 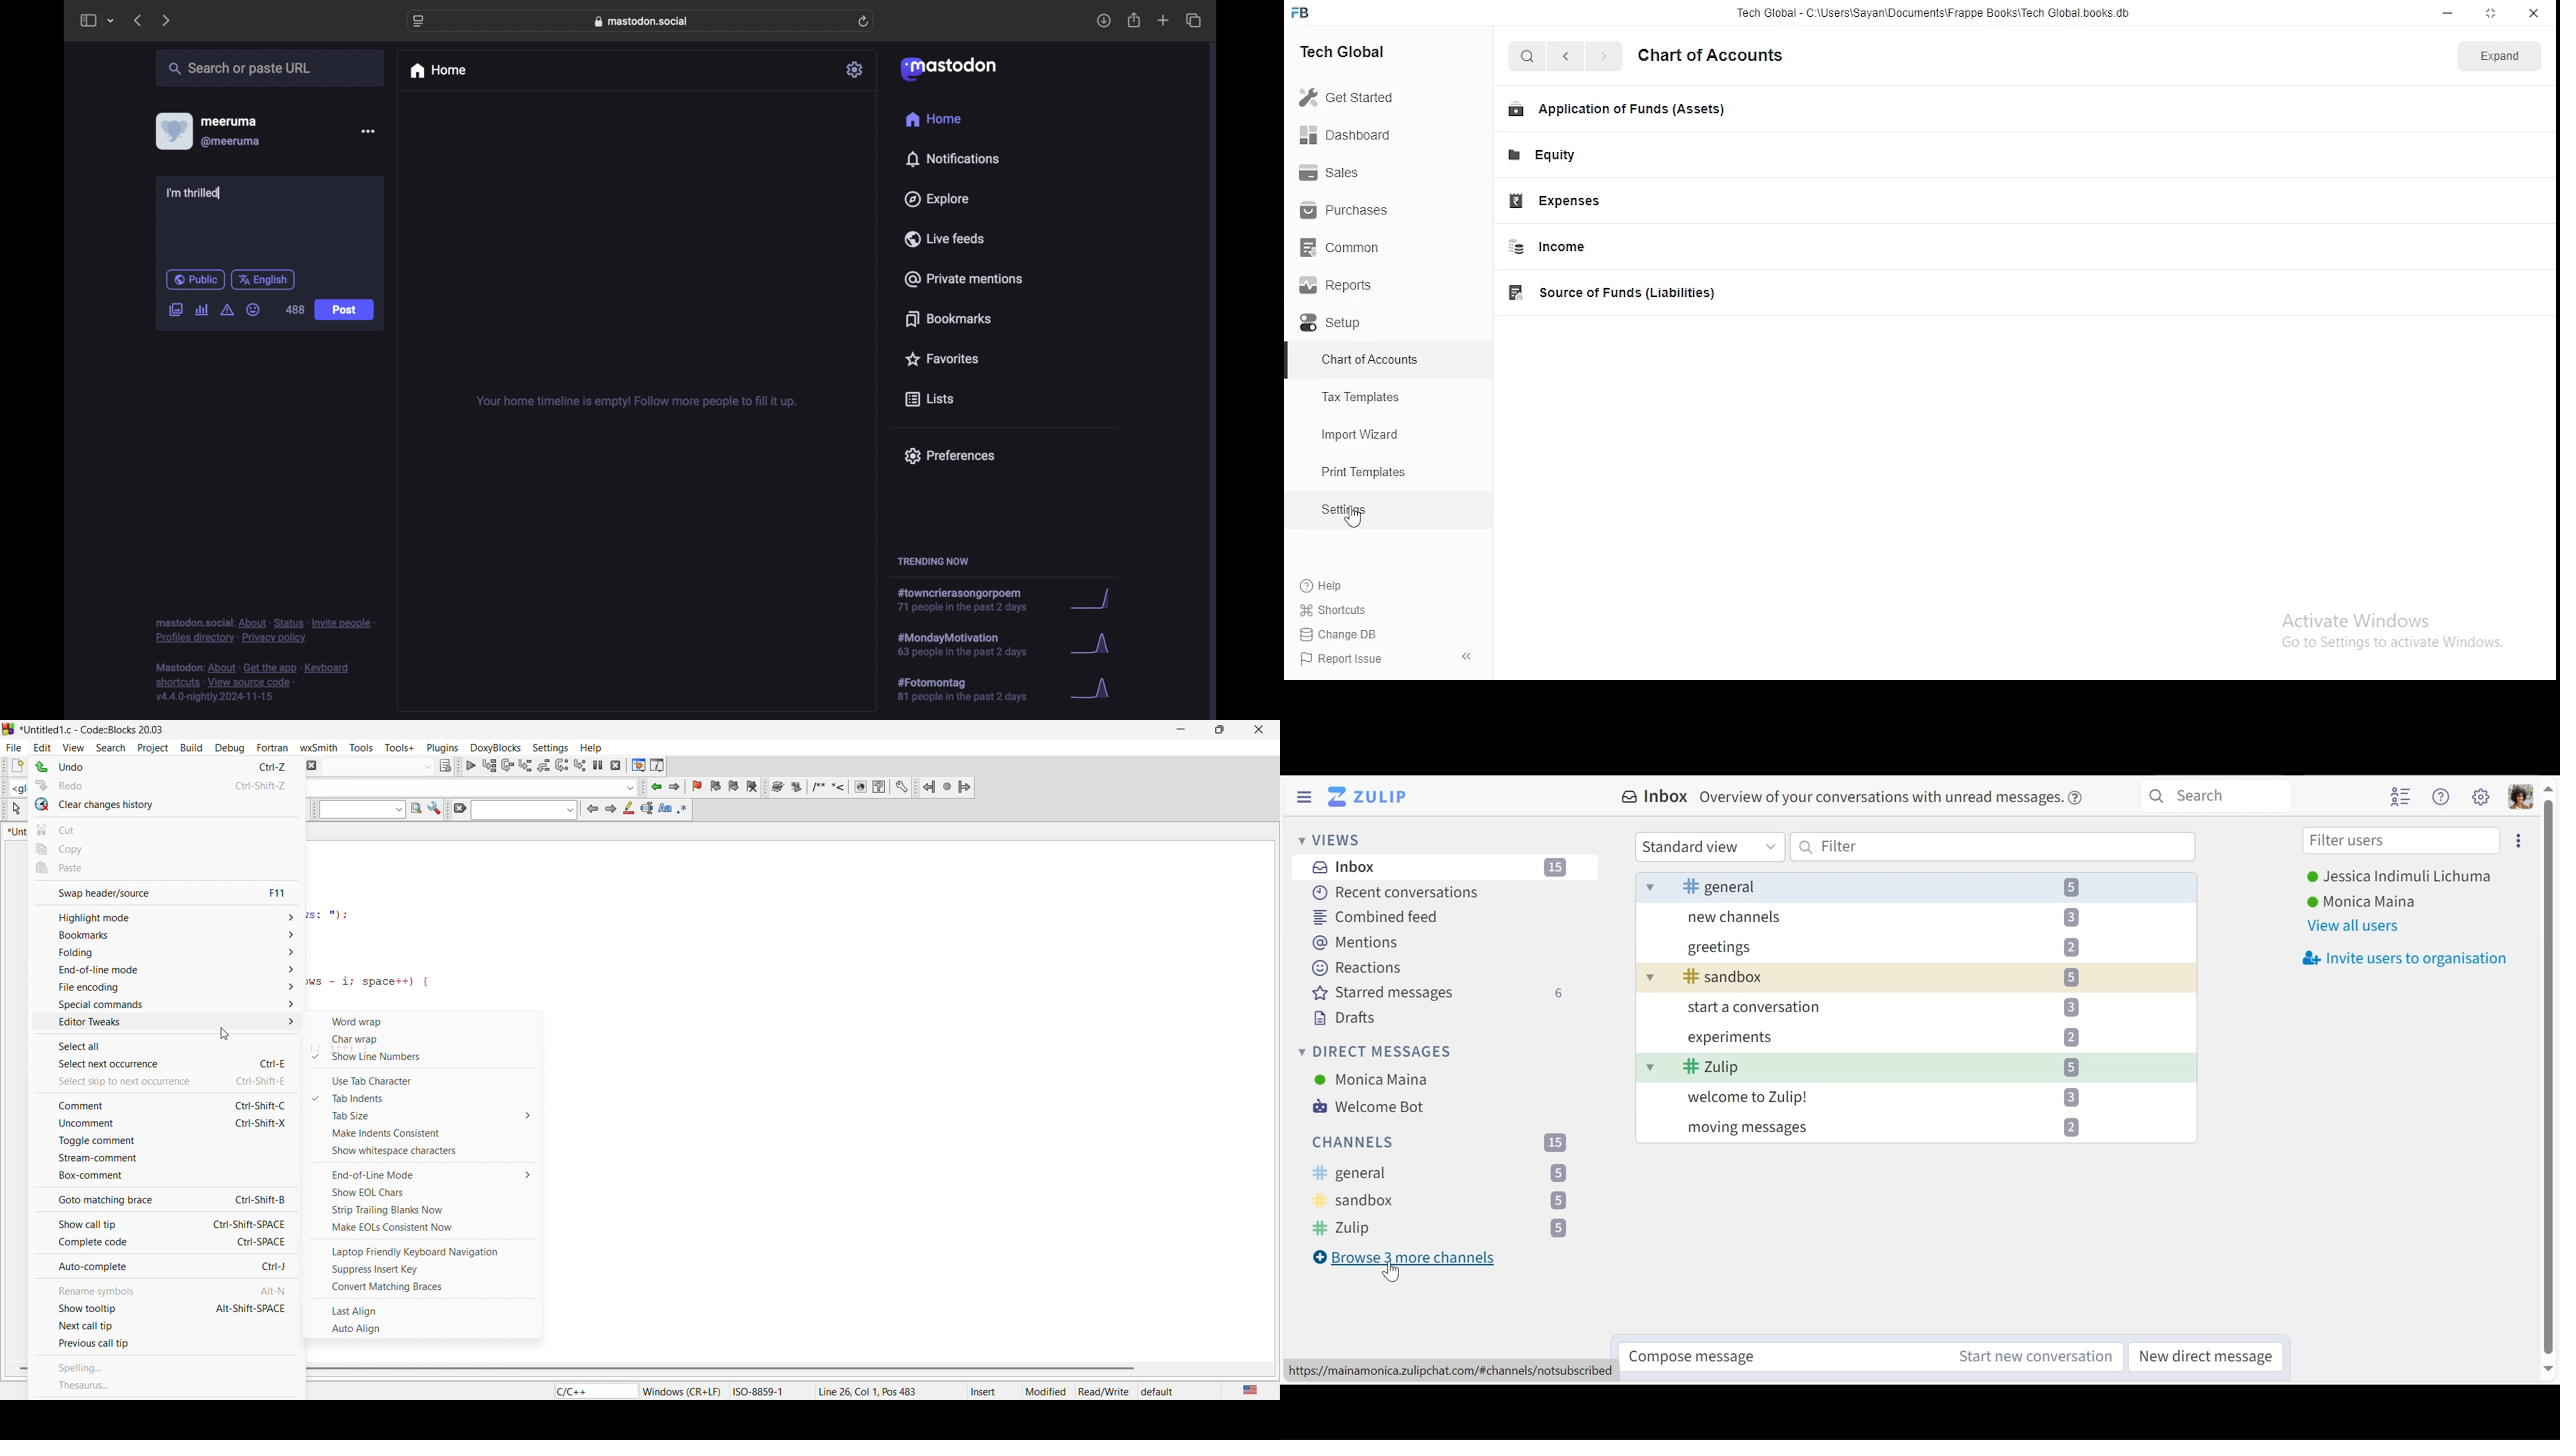 What do you see at coordinates (550, 745) in the screenshot?
I see `settings` at bounding box center [550, 745].